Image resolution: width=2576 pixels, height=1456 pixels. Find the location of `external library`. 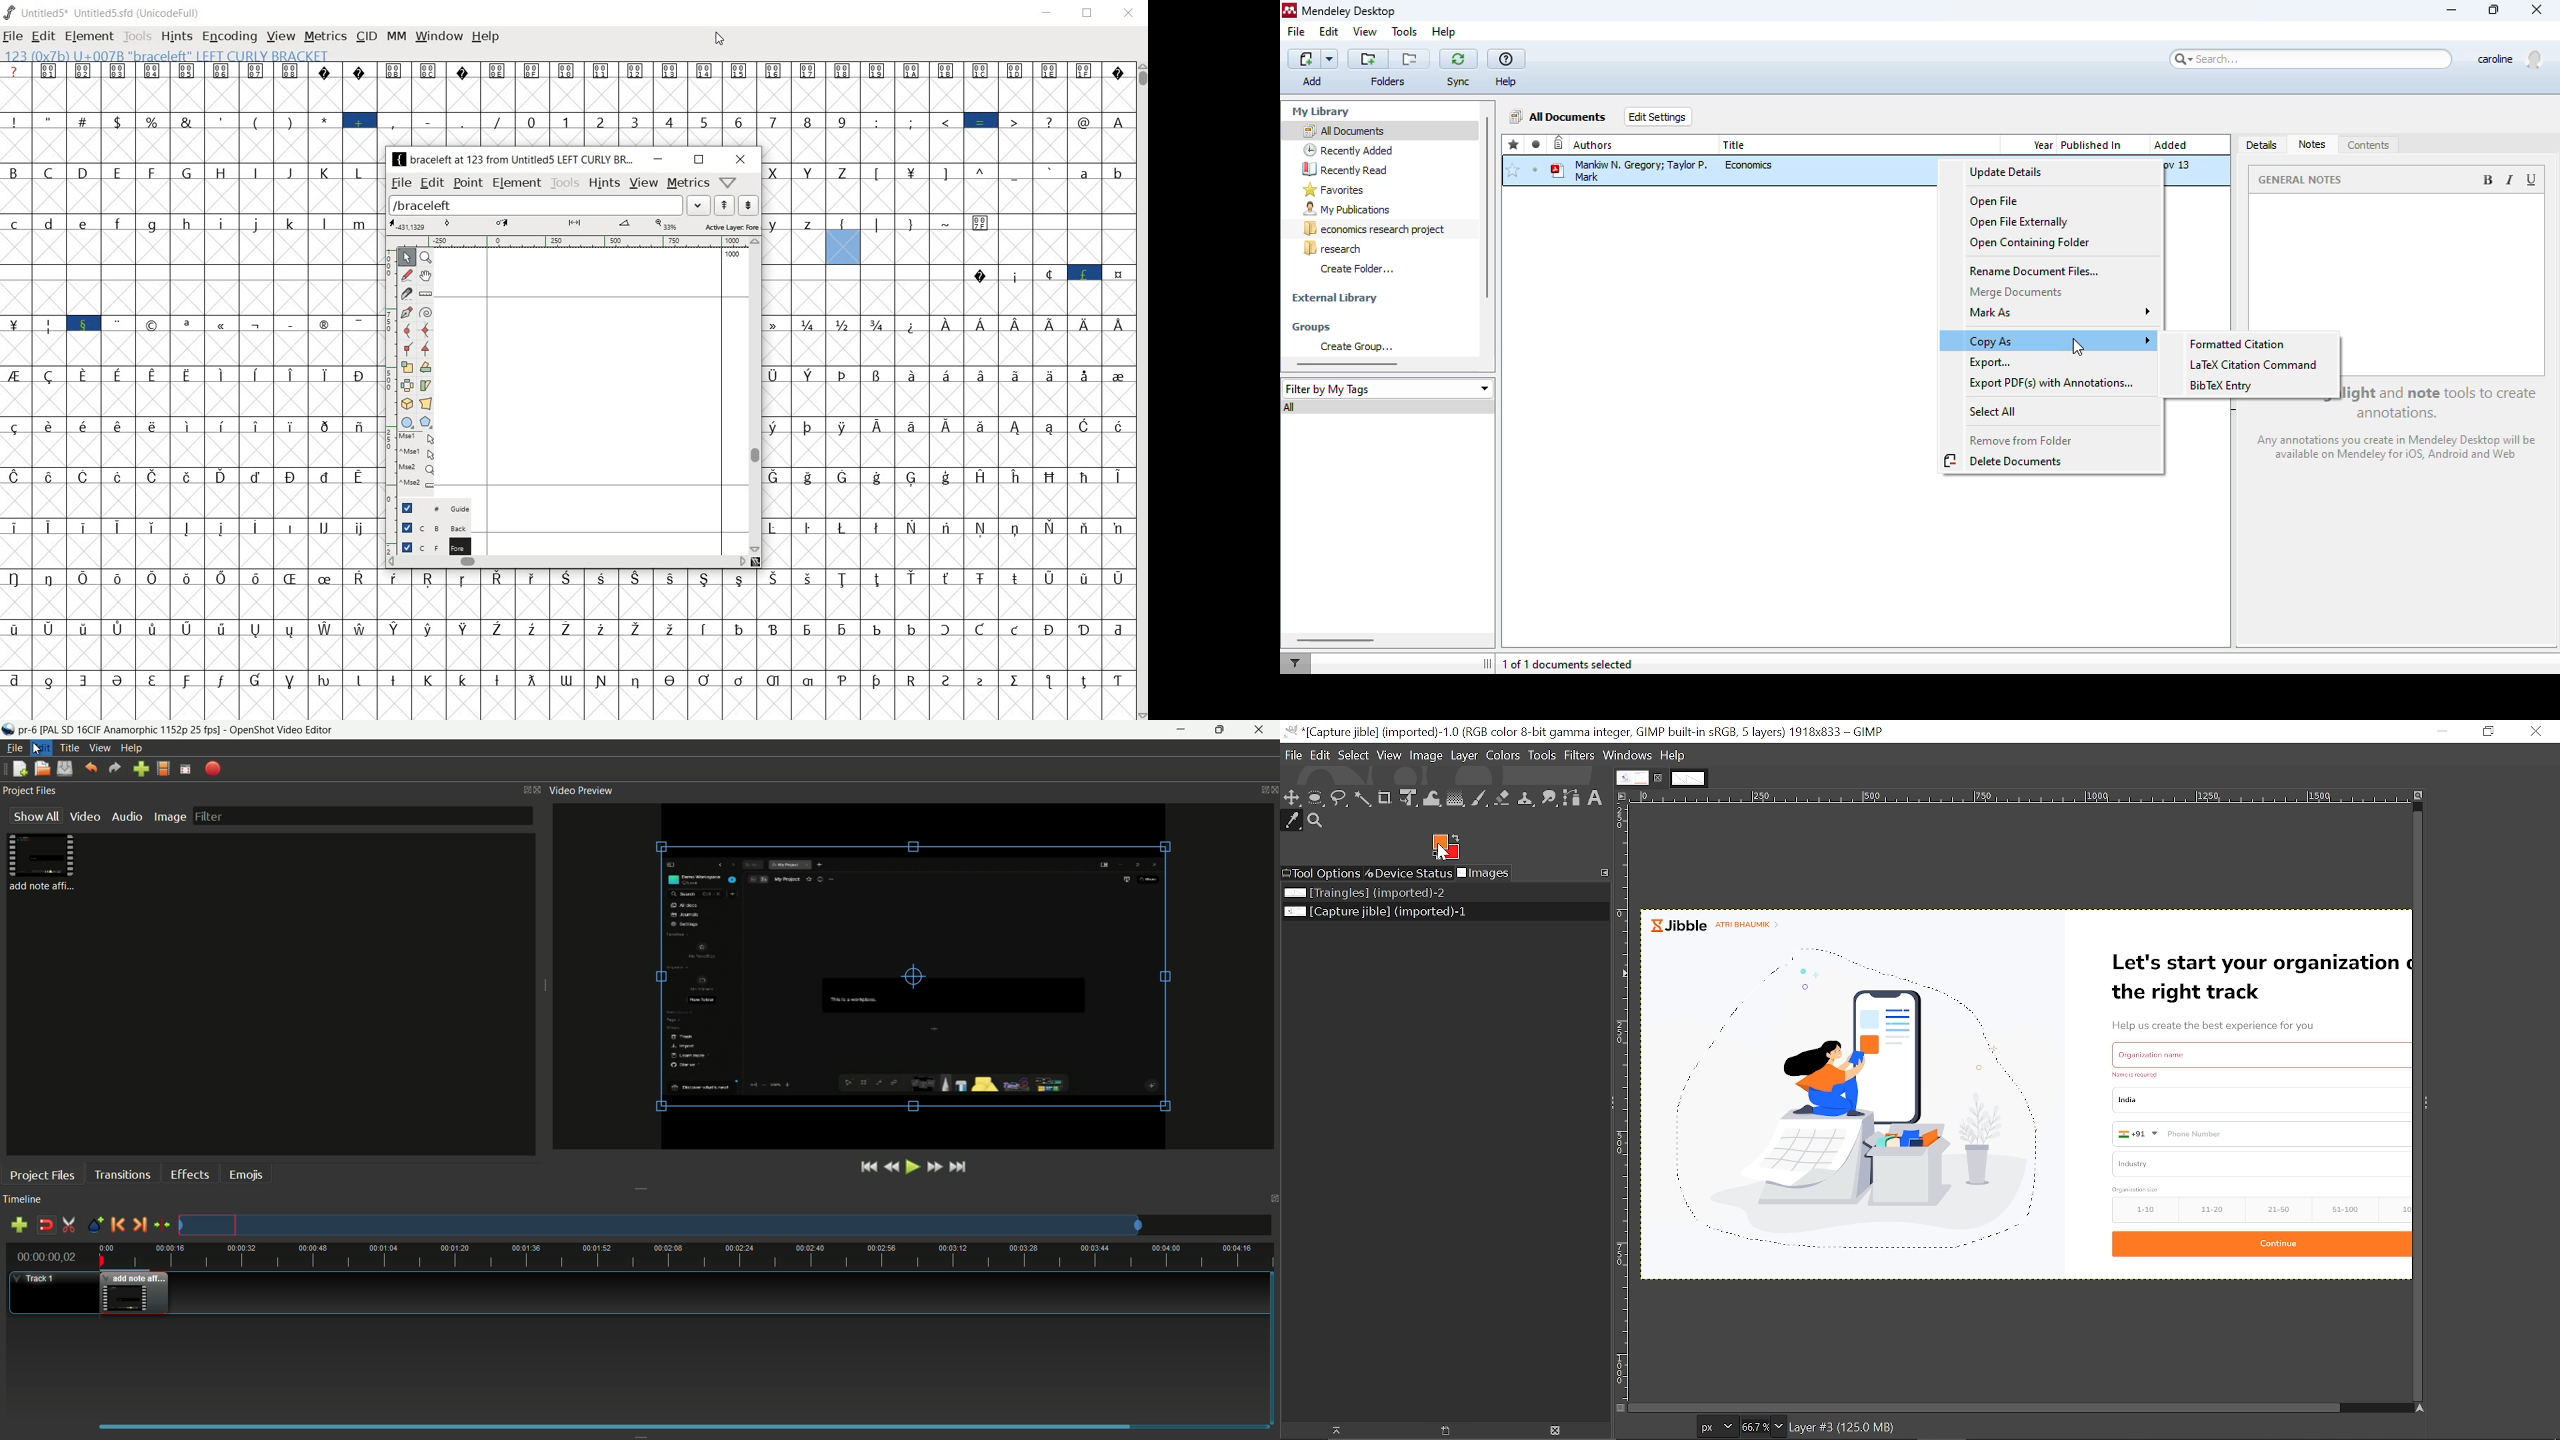

external library is located at coordinates (1334, 299).